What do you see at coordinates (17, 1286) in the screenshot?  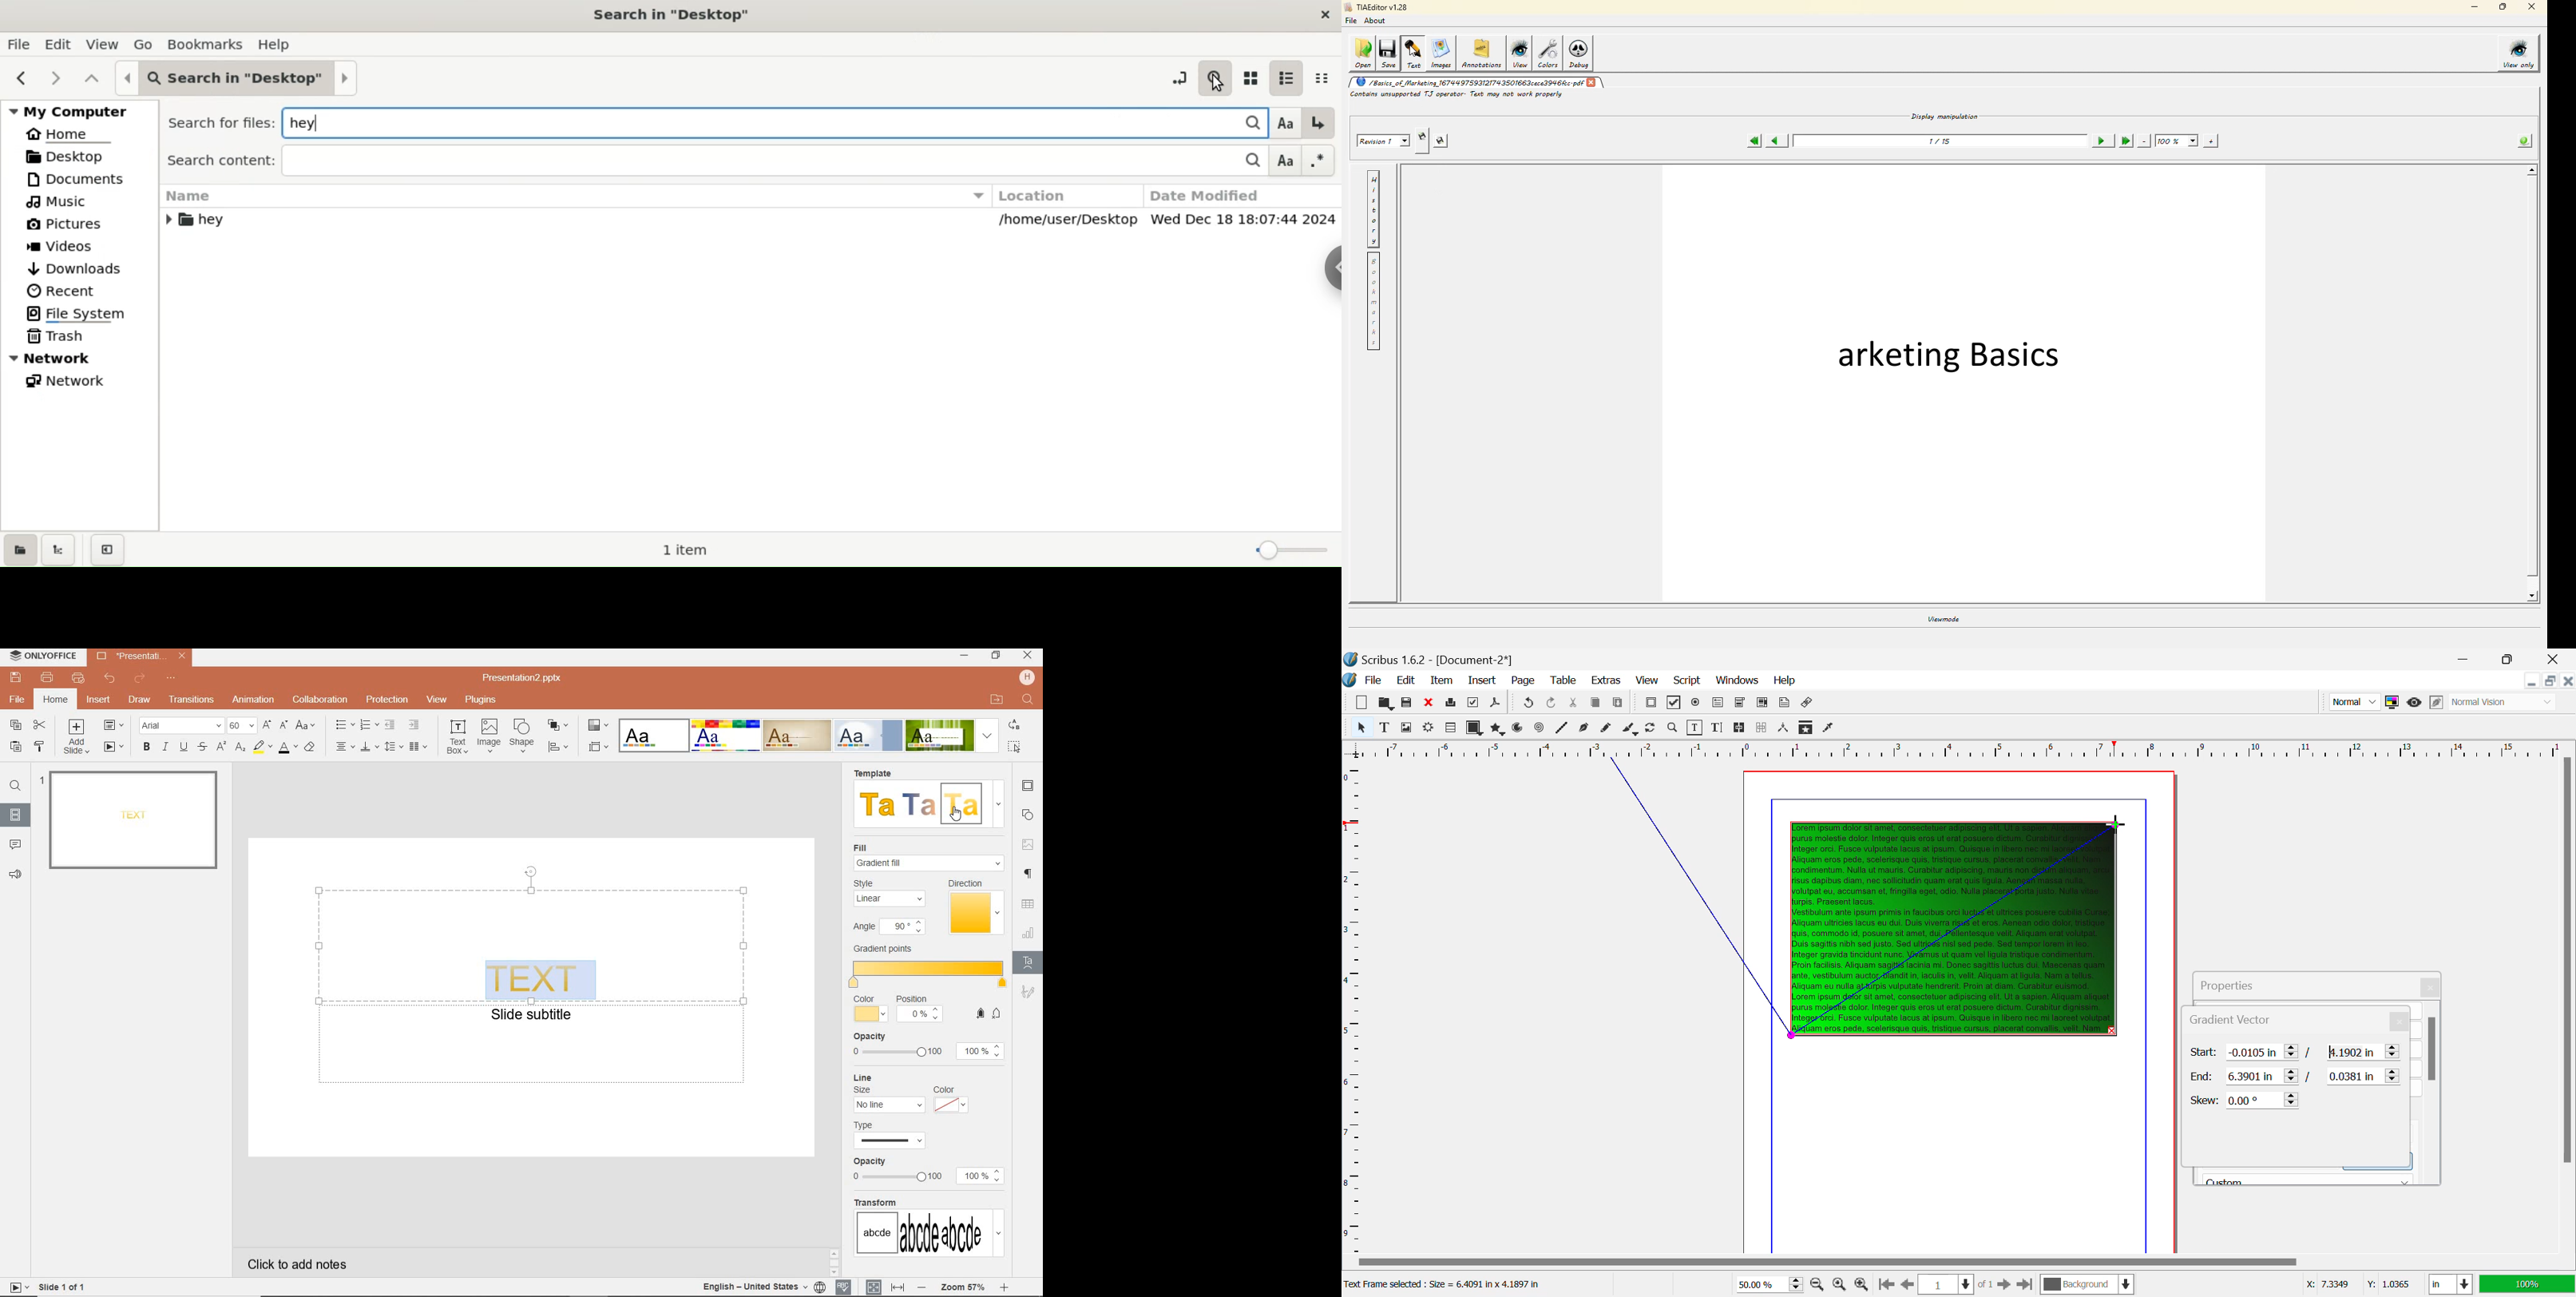 I see `star slide show` at bounding box center [17, 1286].